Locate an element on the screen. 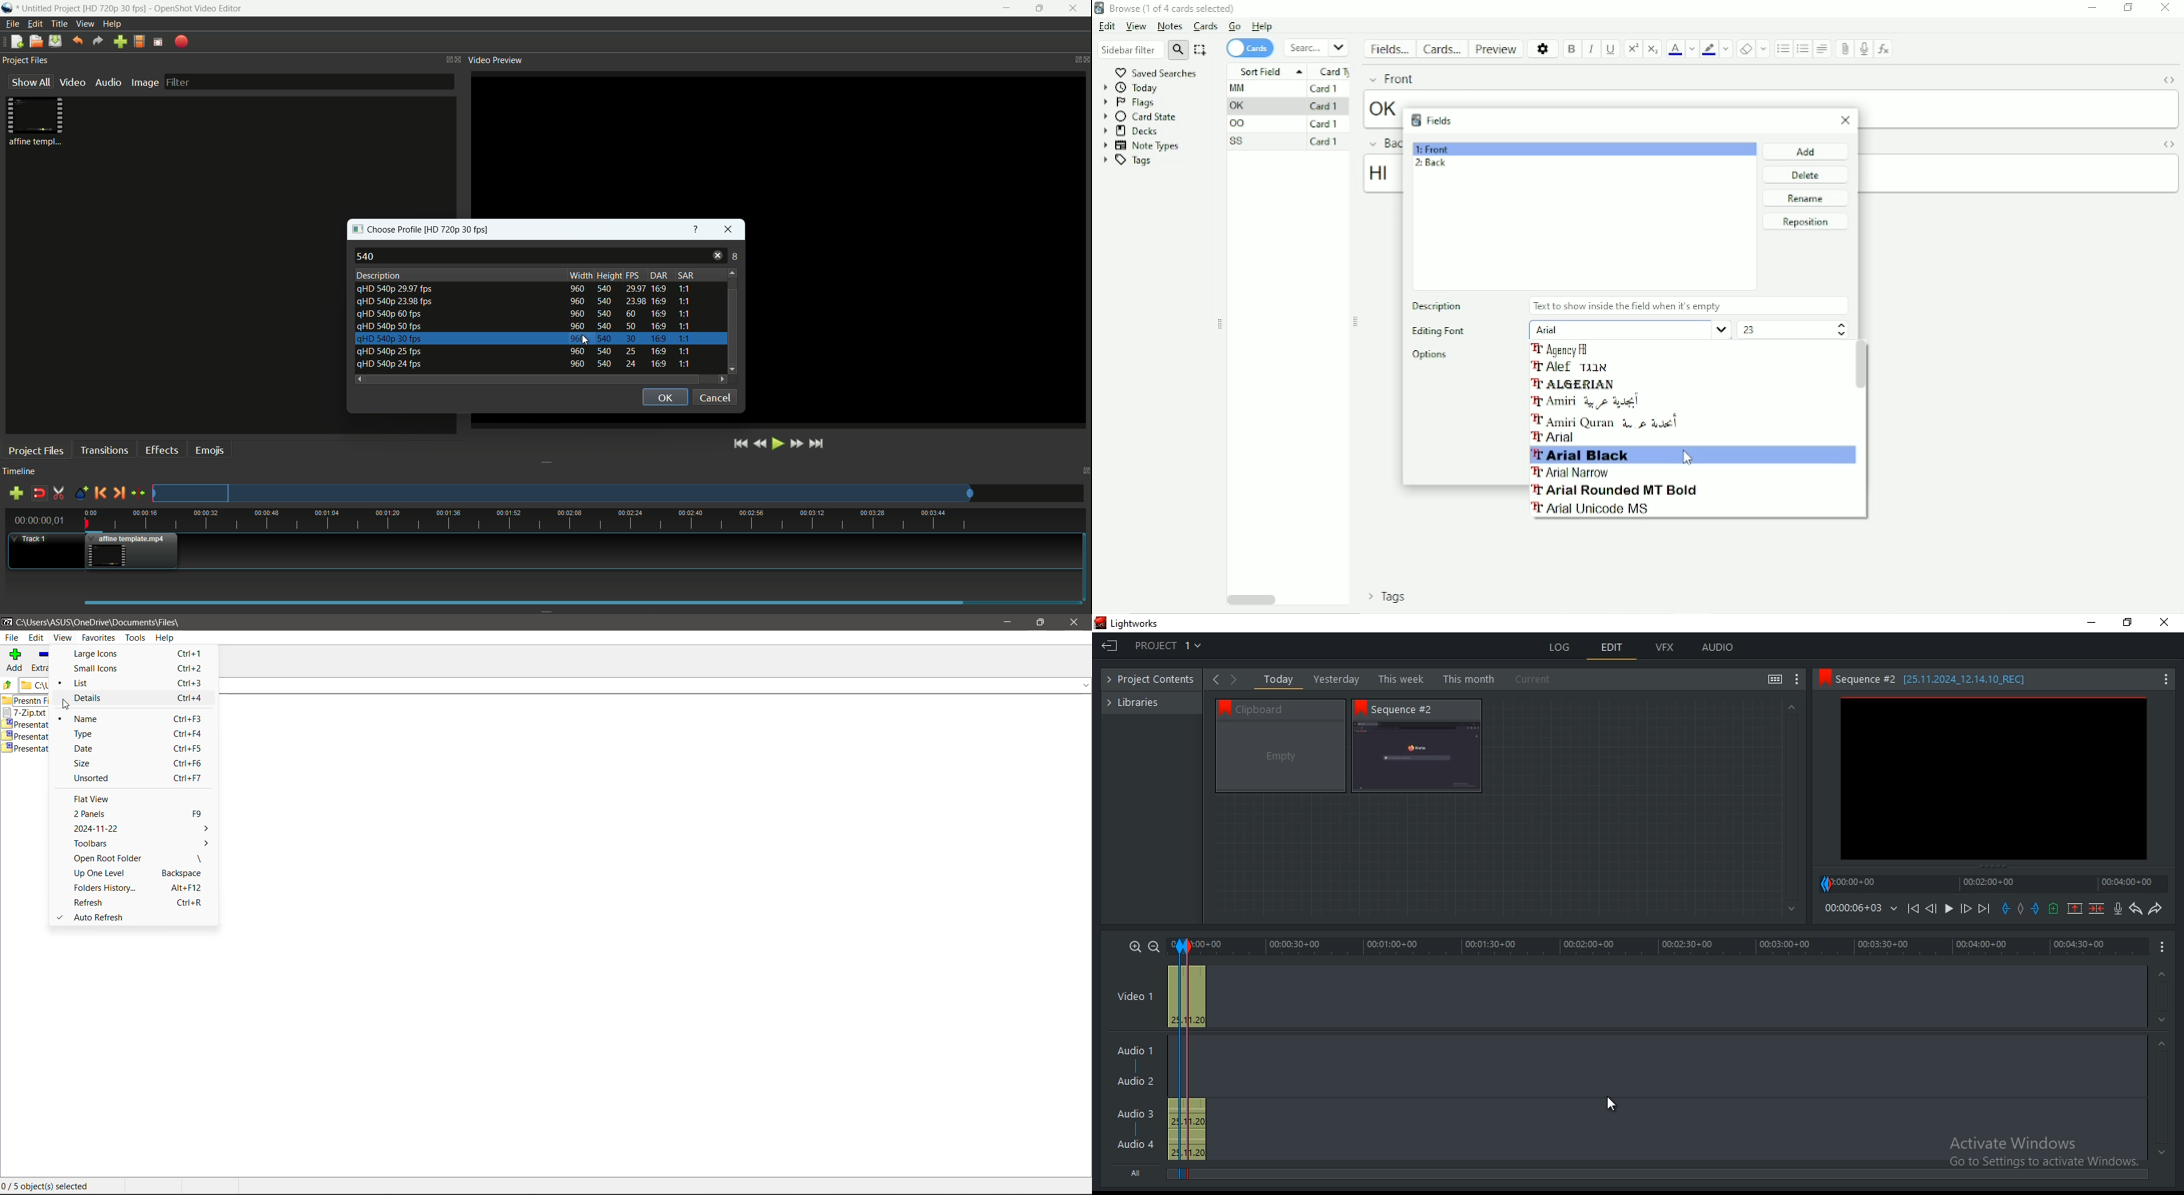  title menu is located at coordinates (61, 24).